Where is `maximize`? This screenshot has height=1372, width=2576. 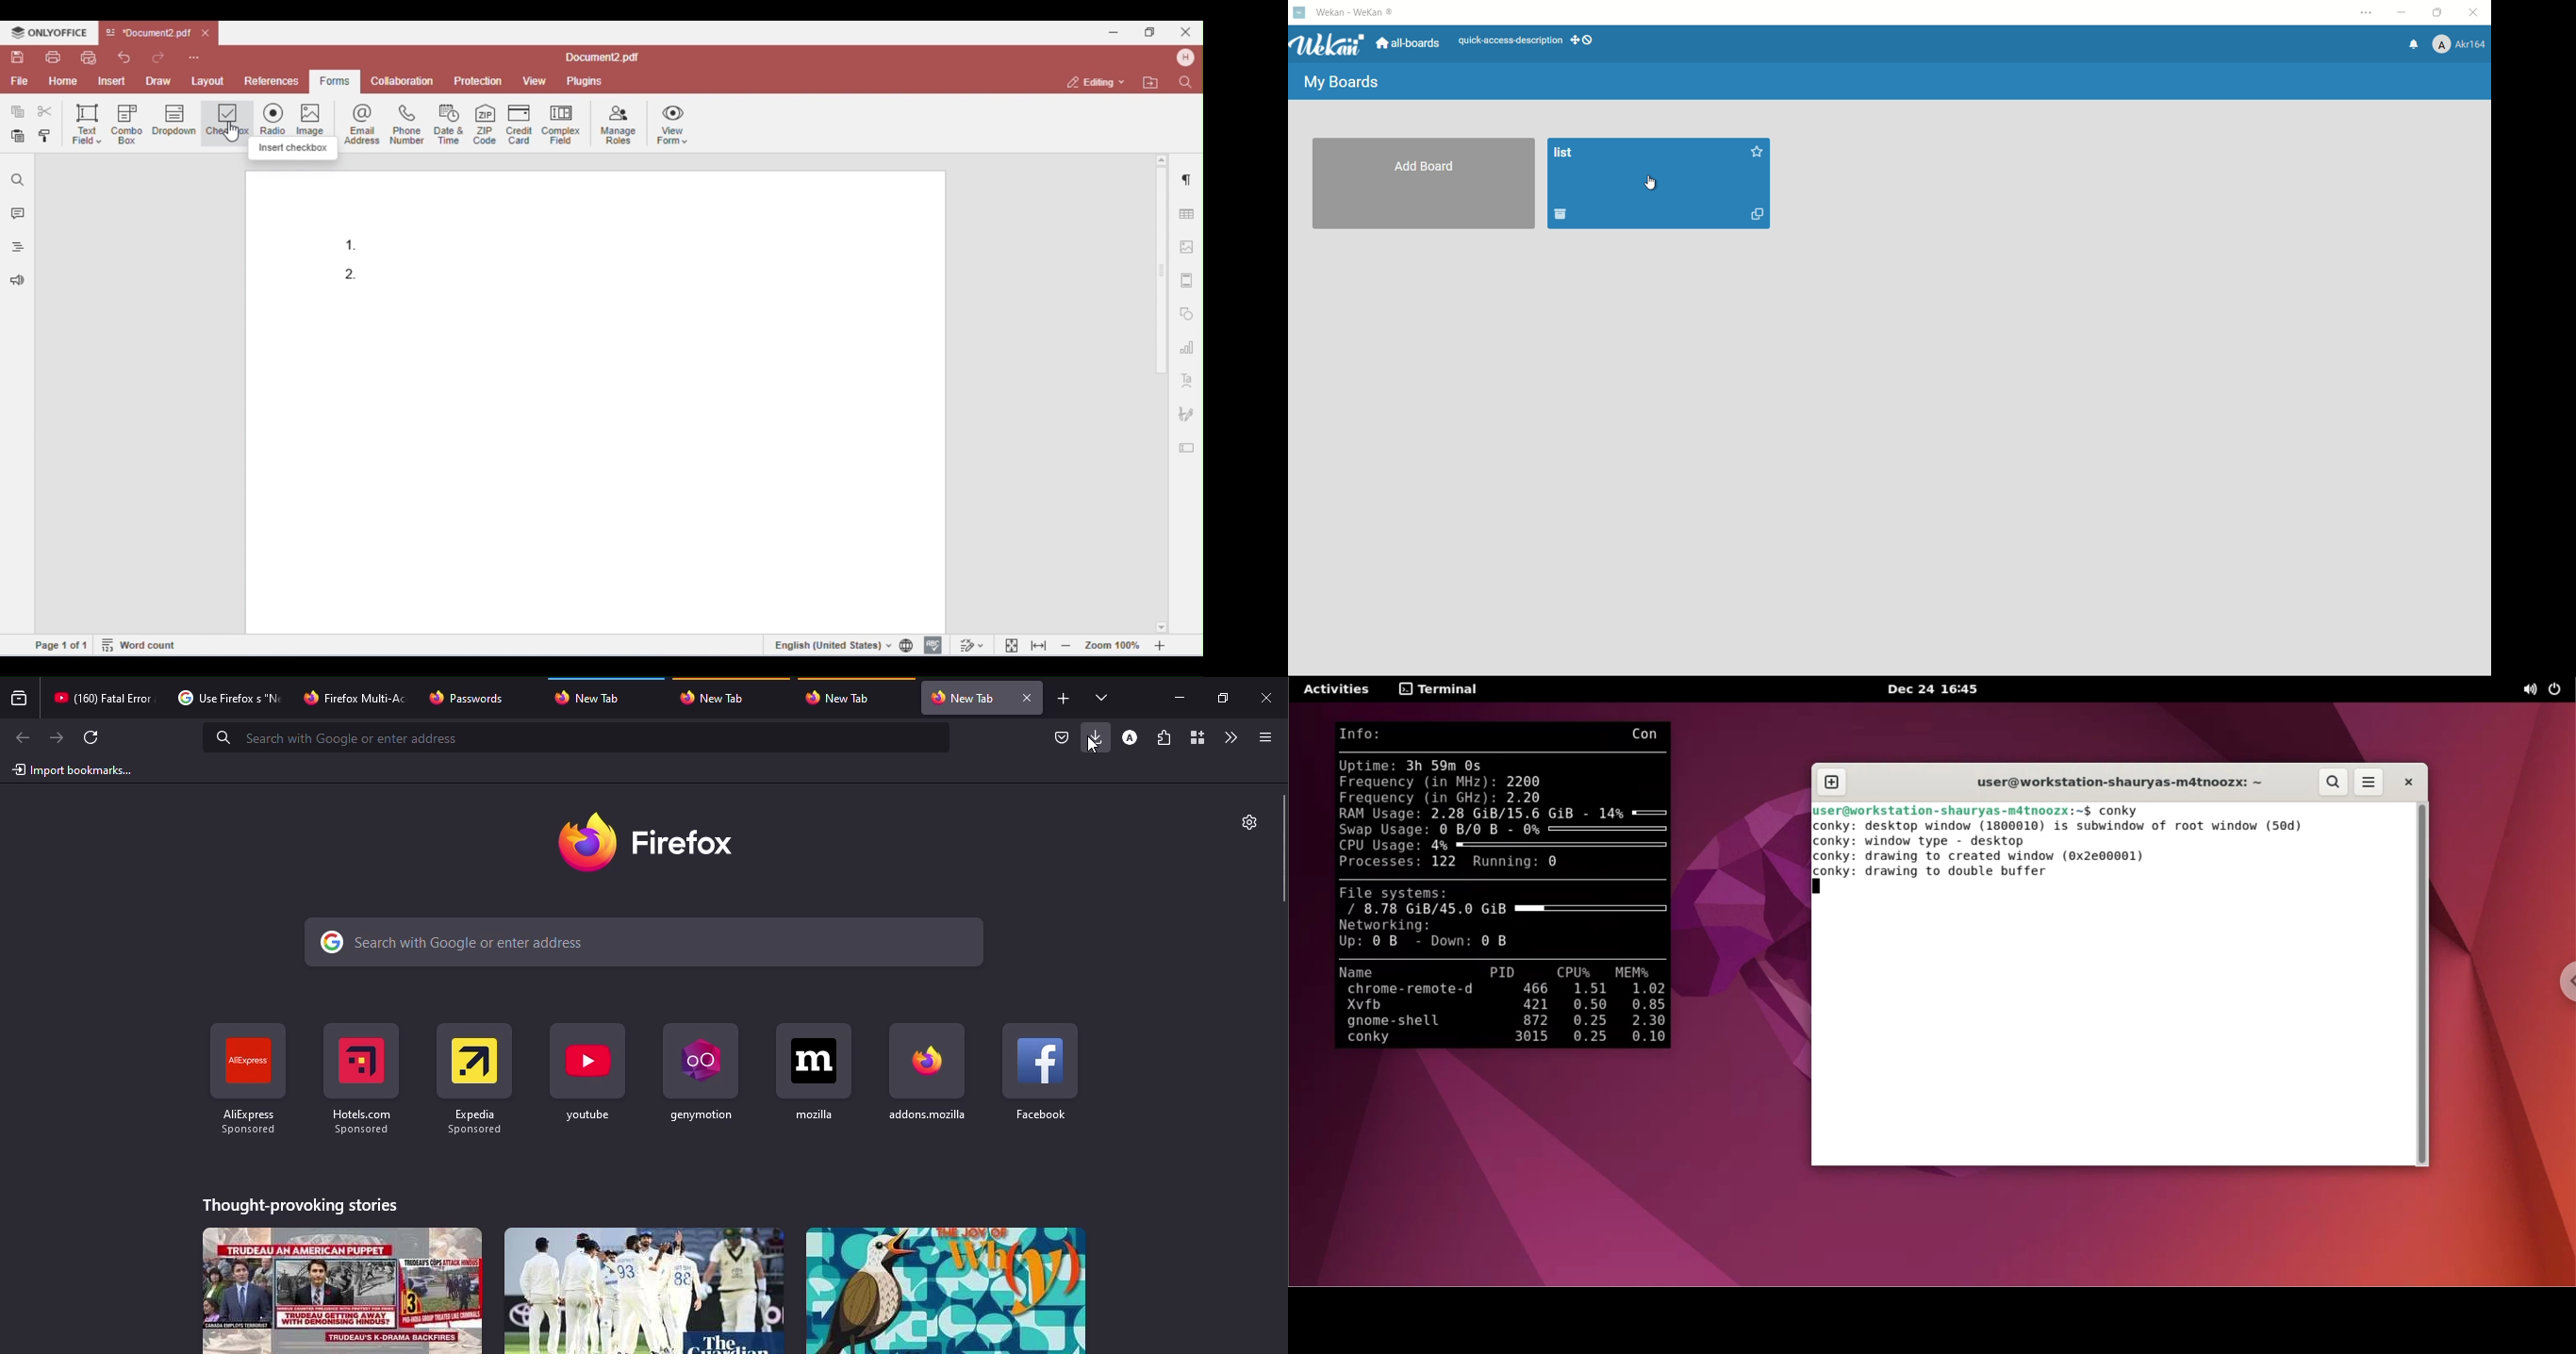 maximize is located at coordinates (1221, 698).